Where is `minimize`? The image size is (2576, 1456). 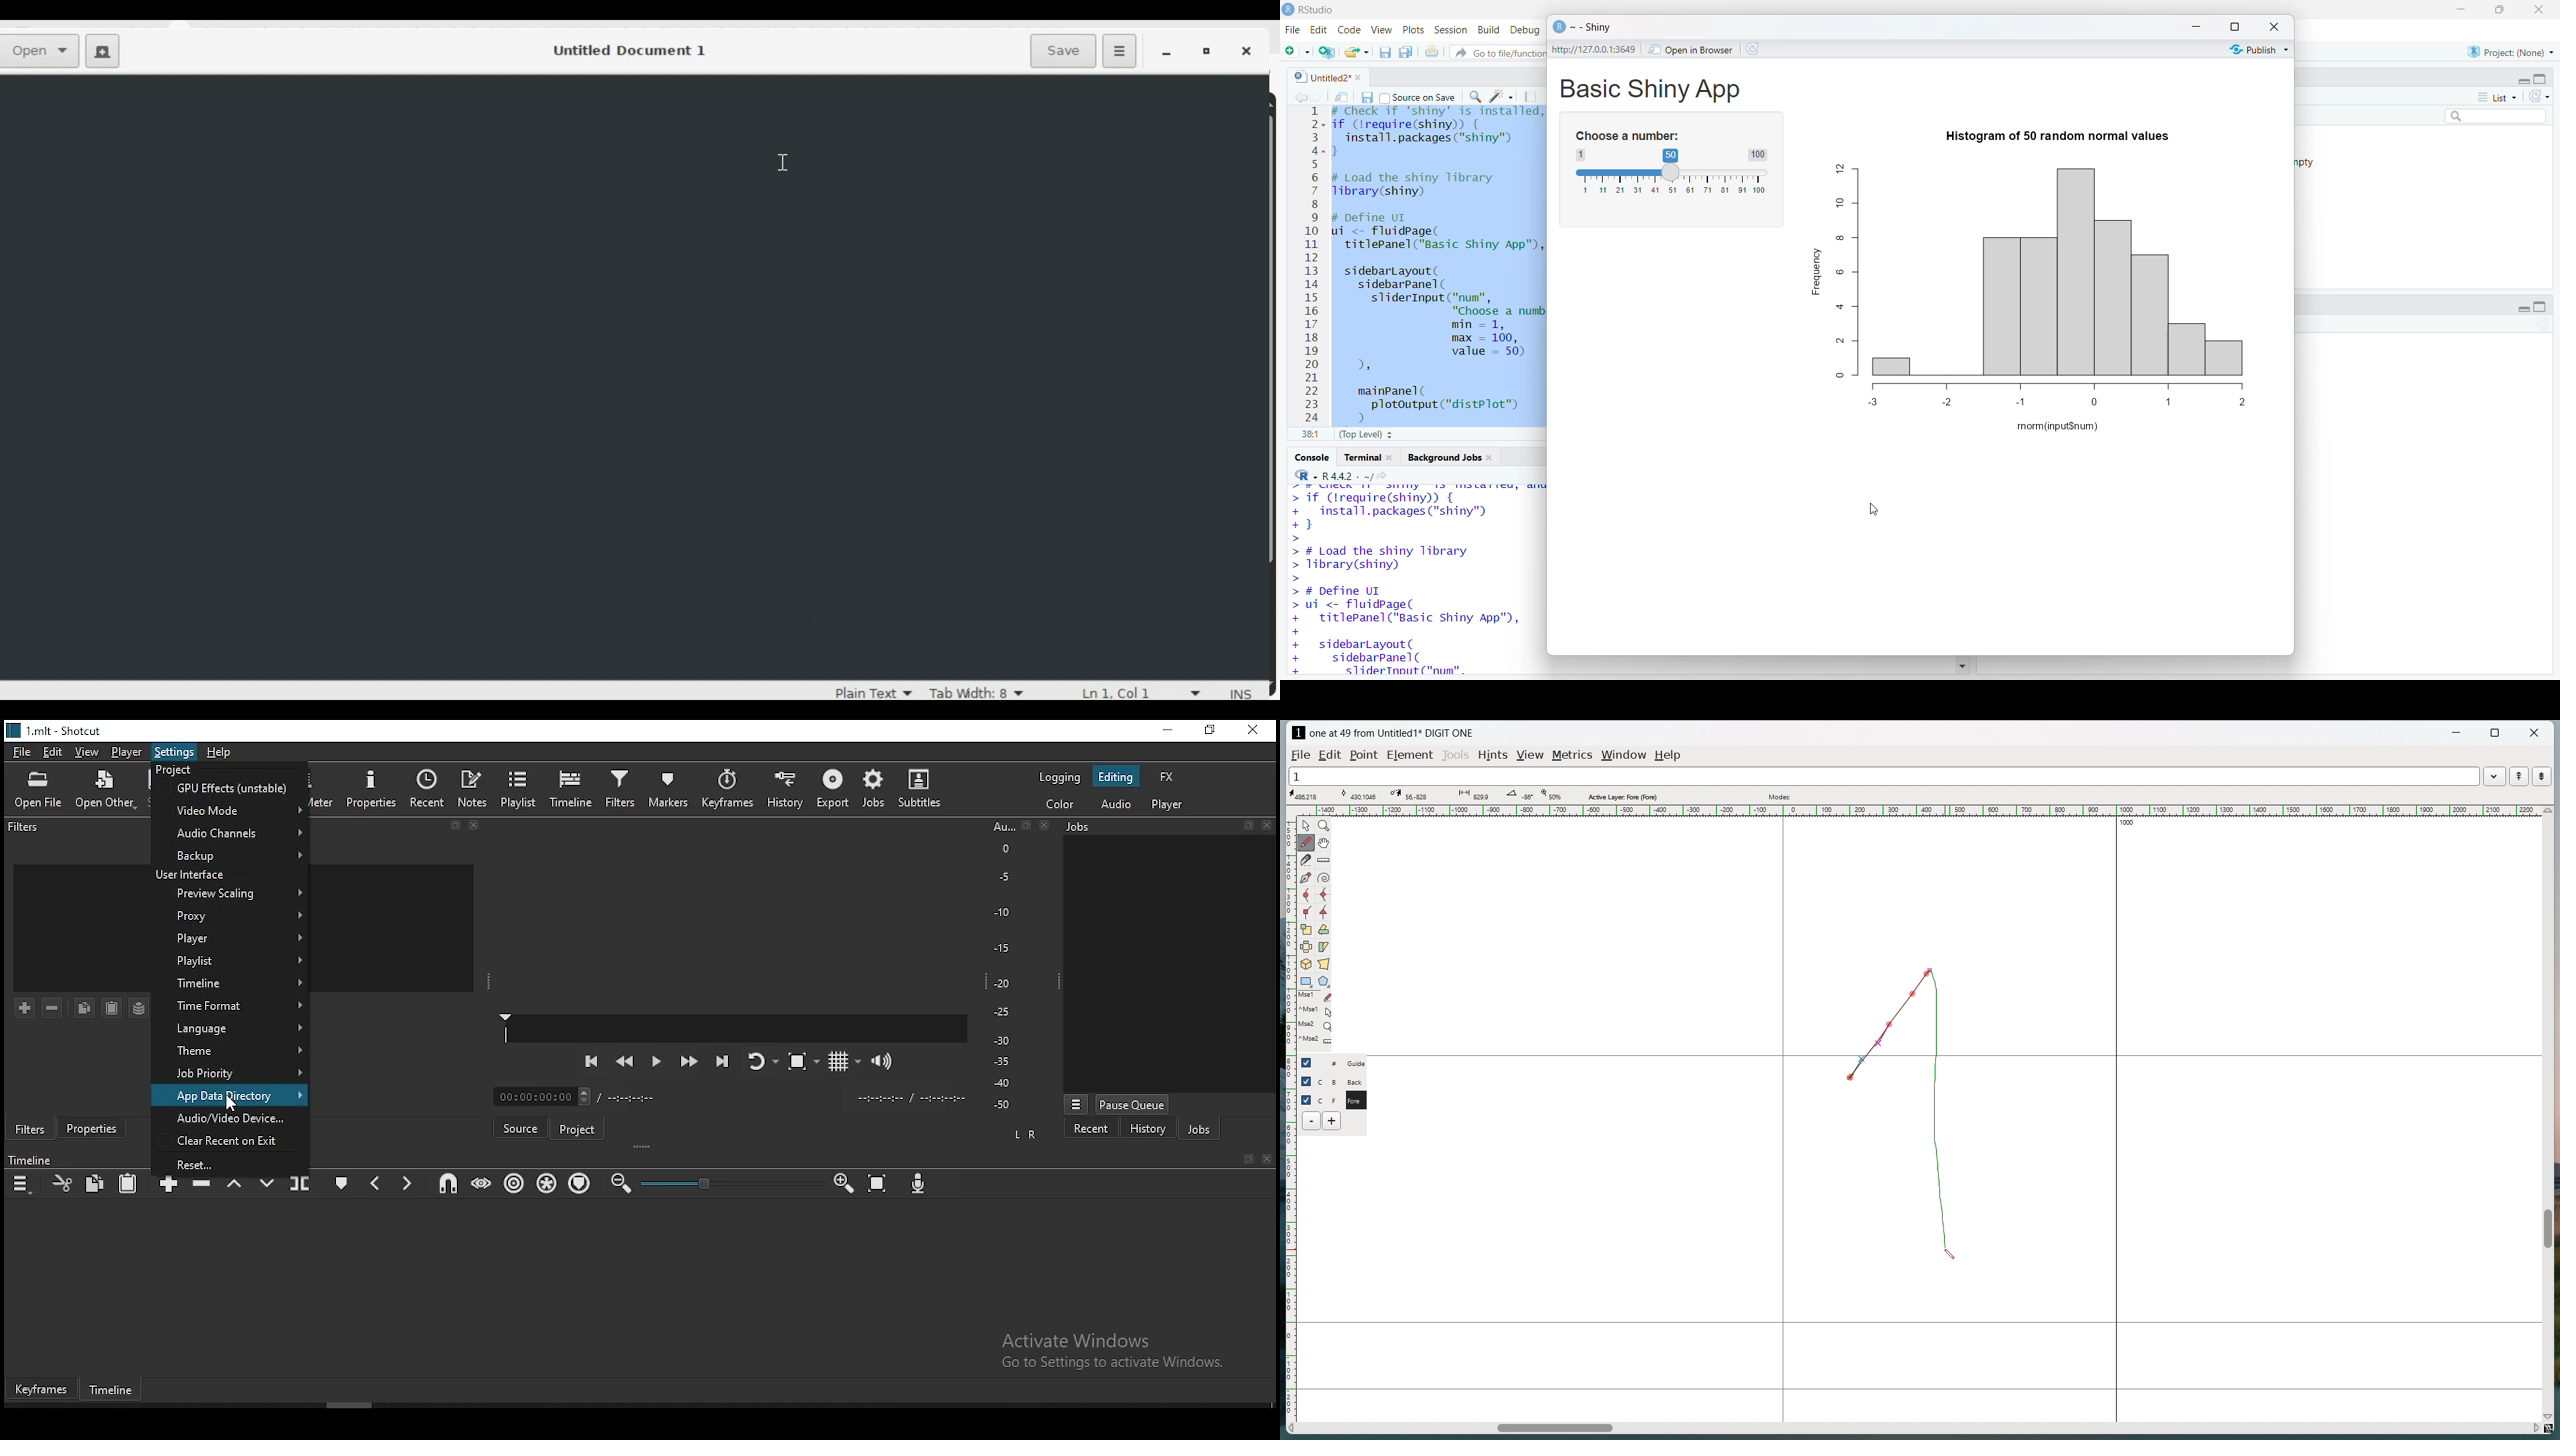
minimize is located at coordinates (2196, 27).